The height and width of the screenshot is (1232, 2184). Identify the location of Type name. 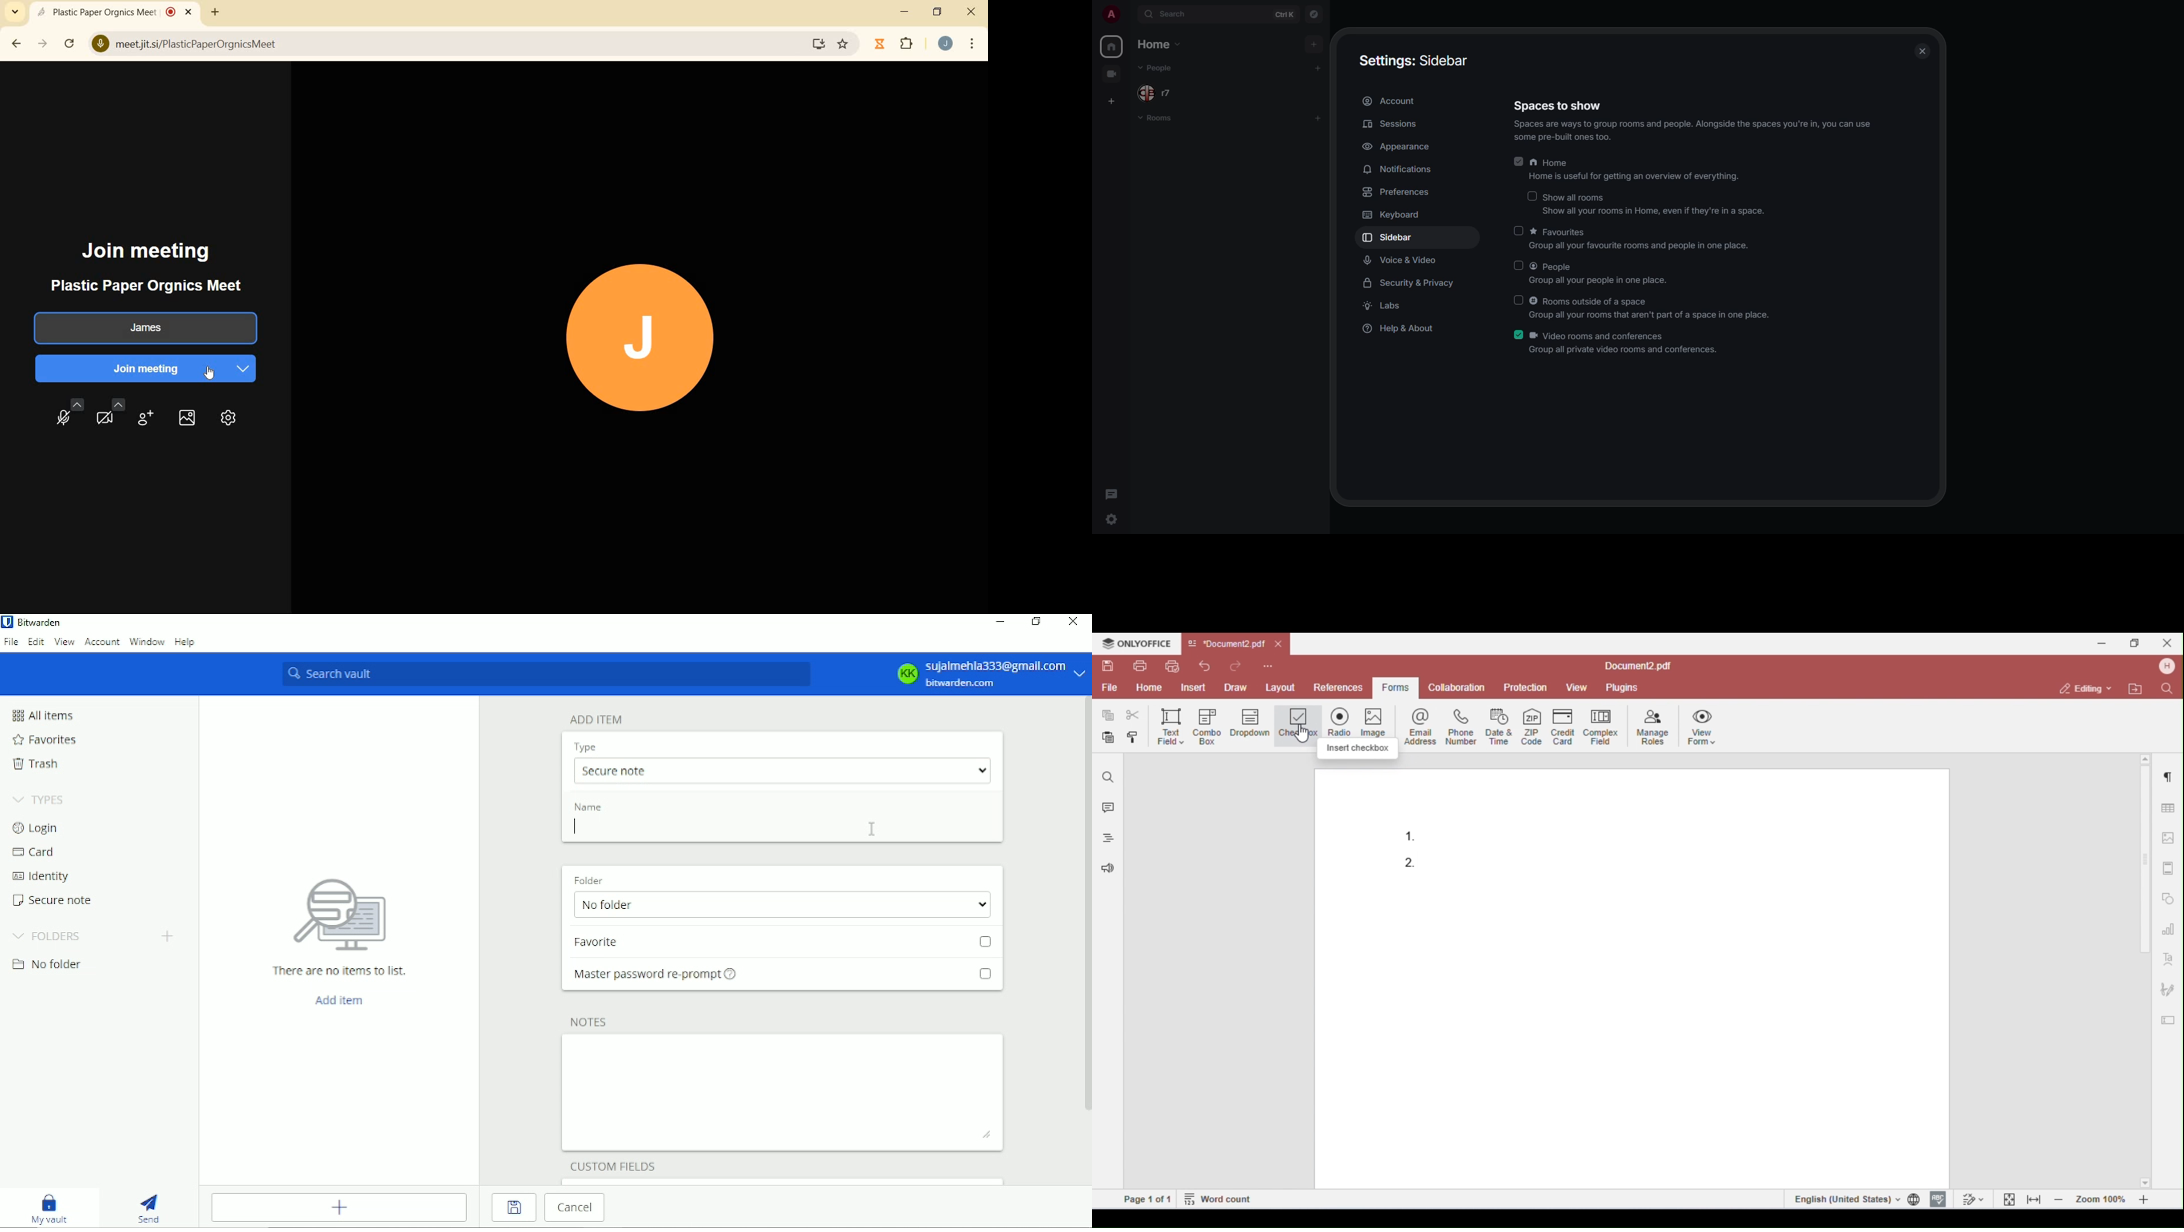
(783, 829).